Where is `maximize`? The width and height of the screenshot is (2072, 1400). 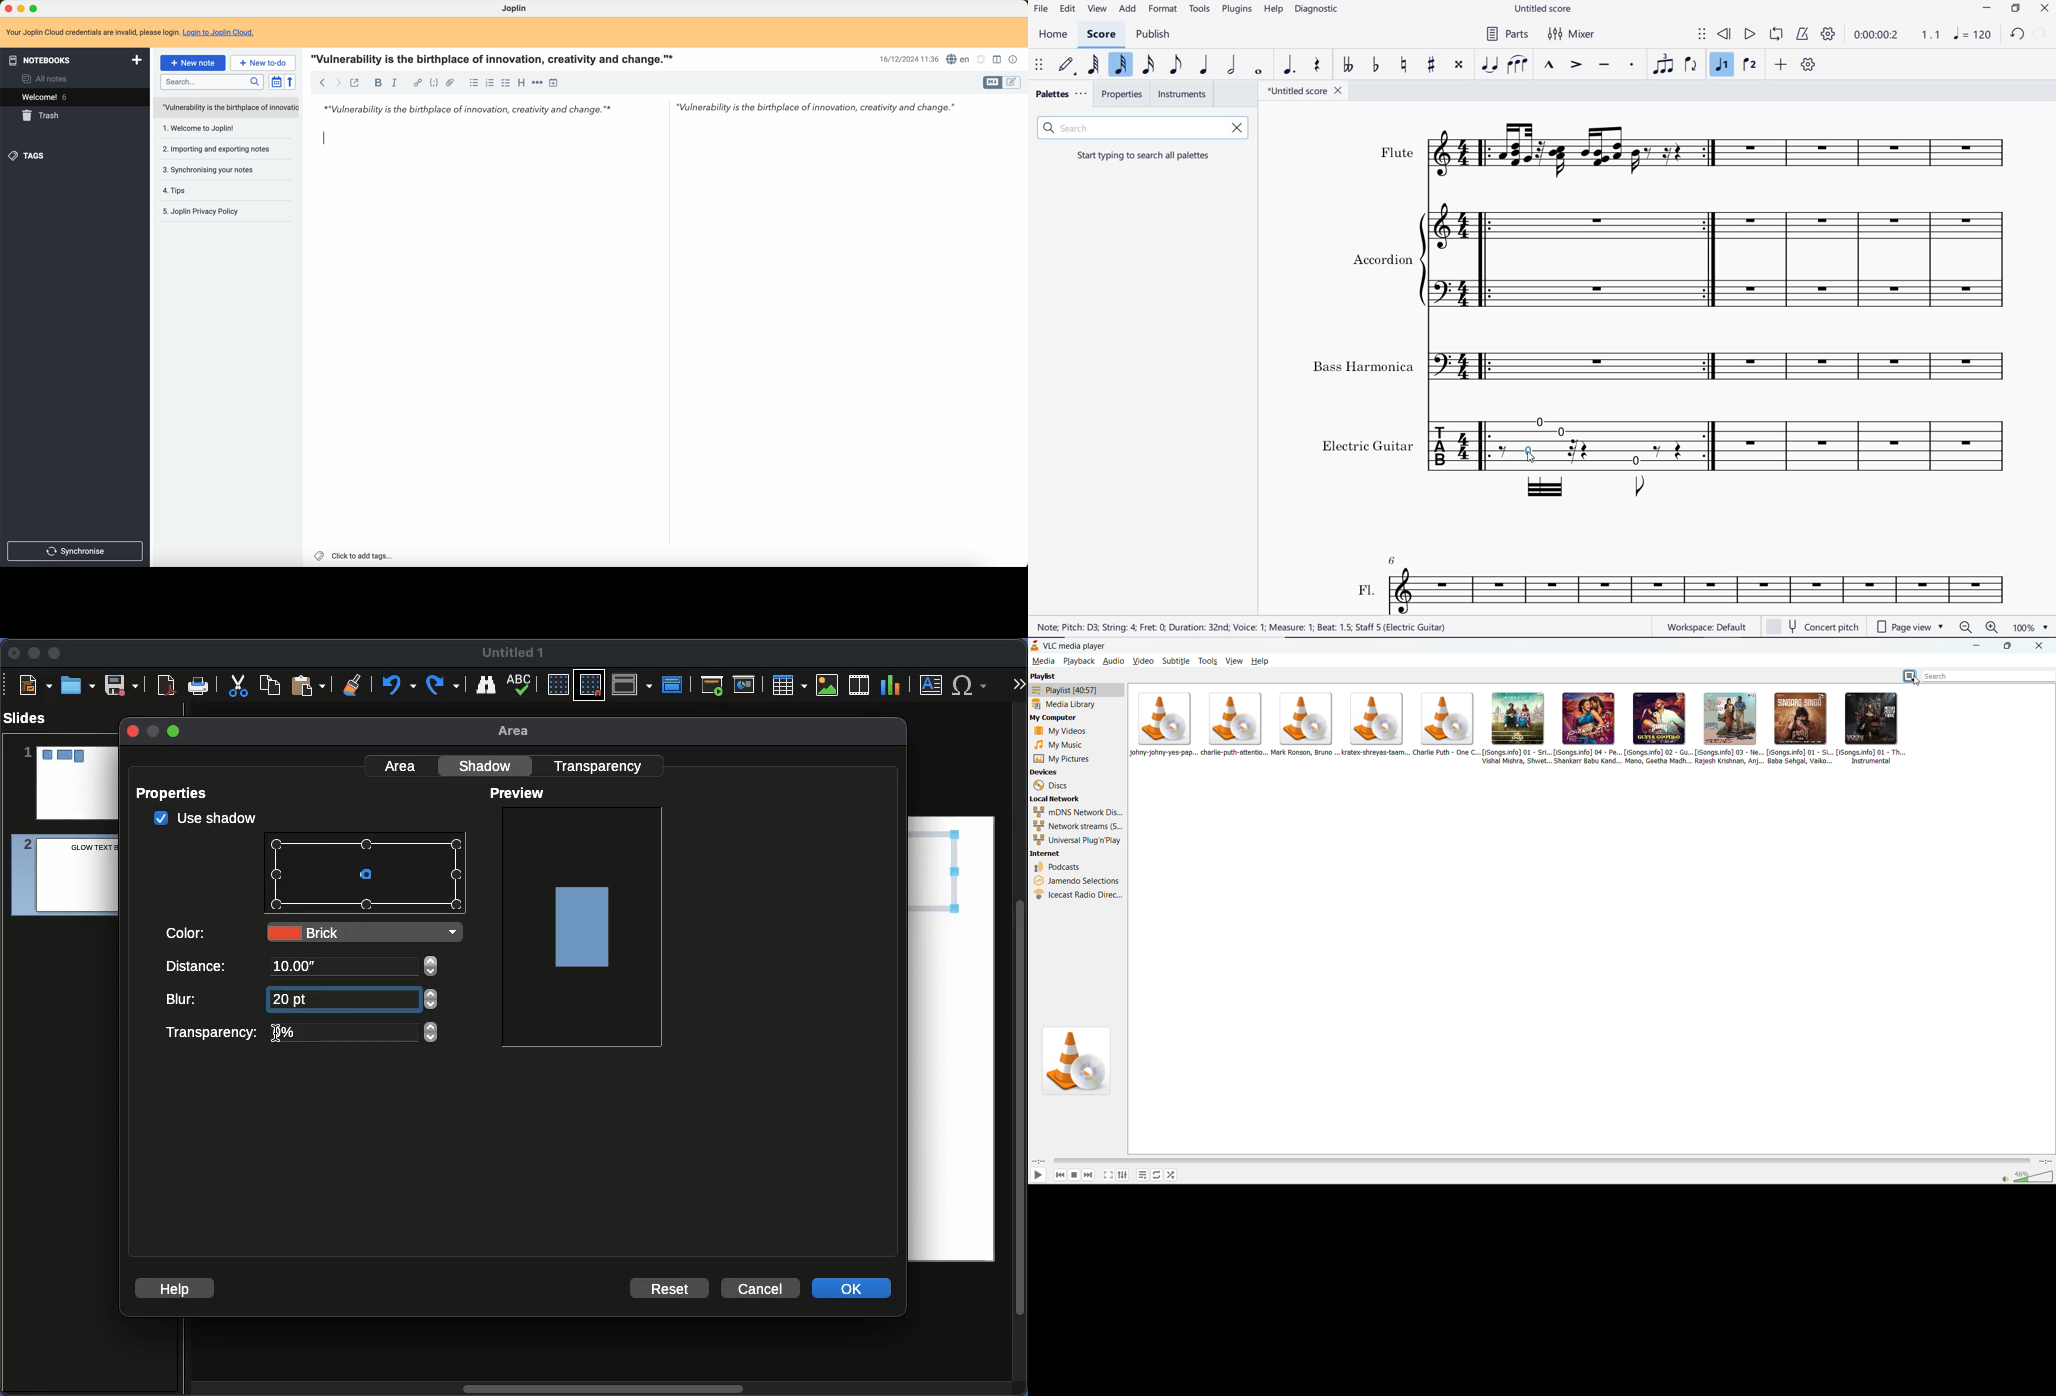 maximize is located at coordinates (175, 732).